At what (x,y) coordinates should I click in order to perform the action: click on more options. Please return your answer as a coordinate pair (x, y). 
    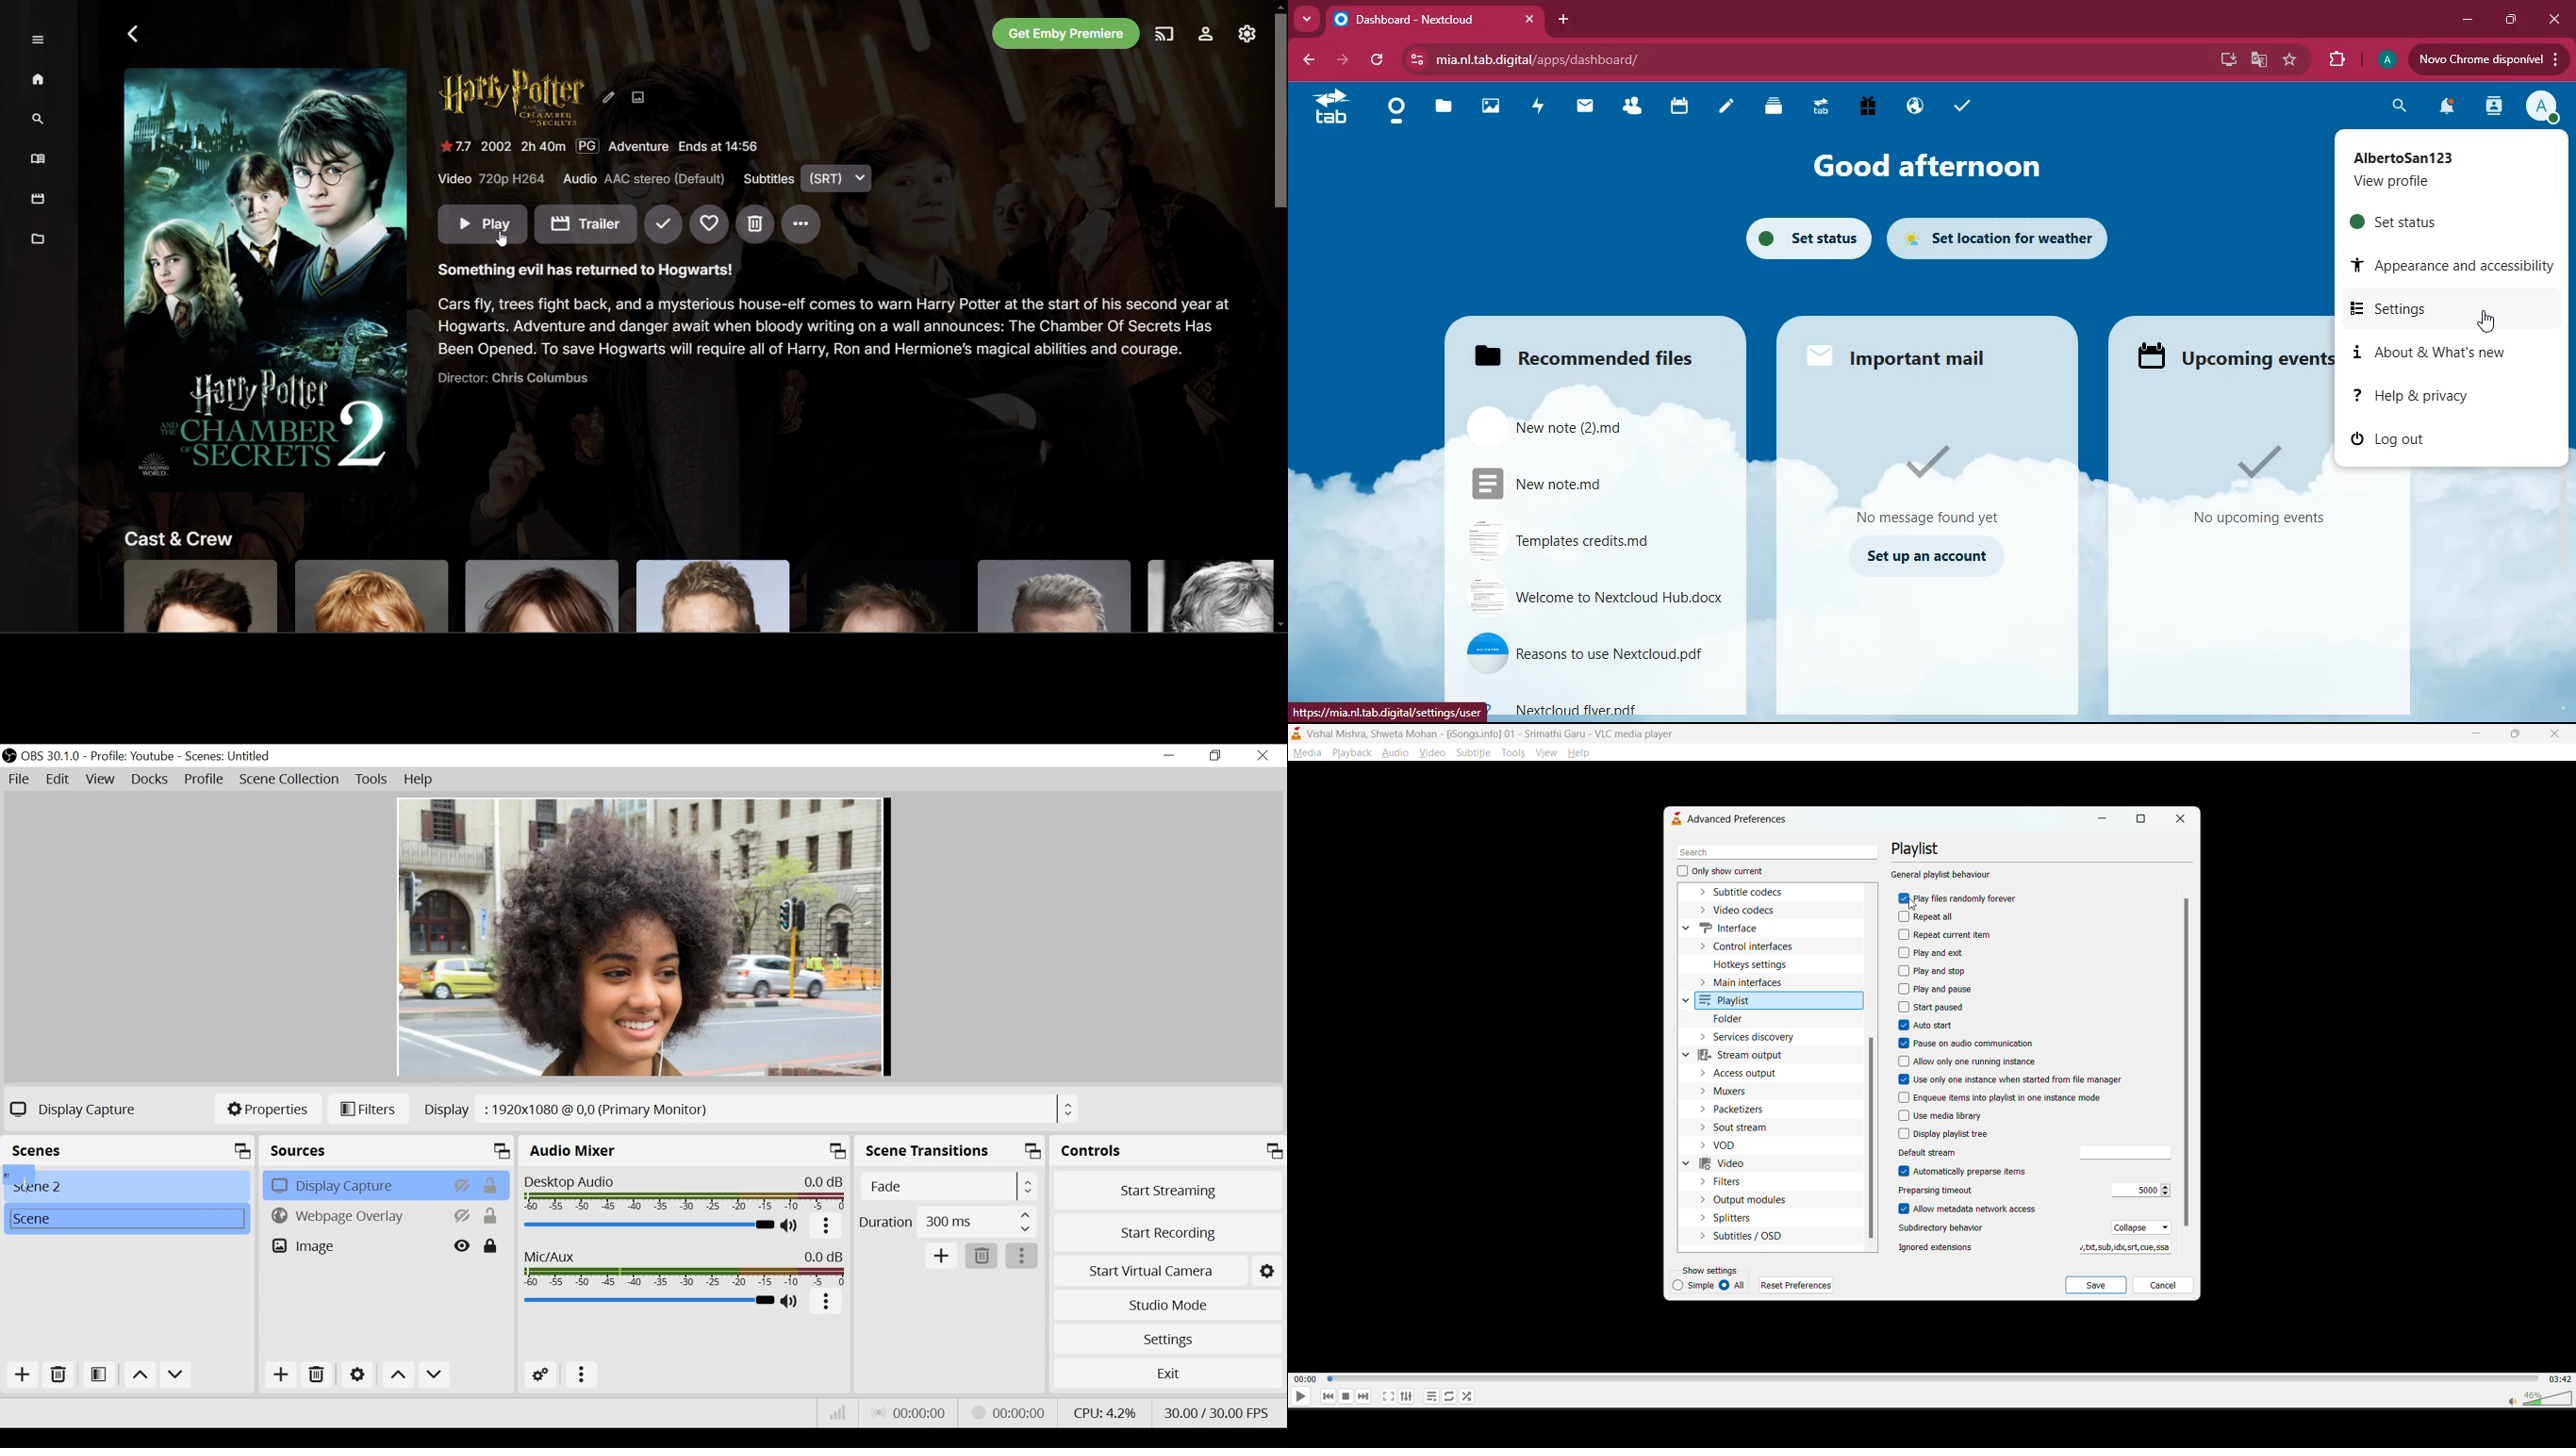
    Looking at the image, I should click on (1023, 1256).